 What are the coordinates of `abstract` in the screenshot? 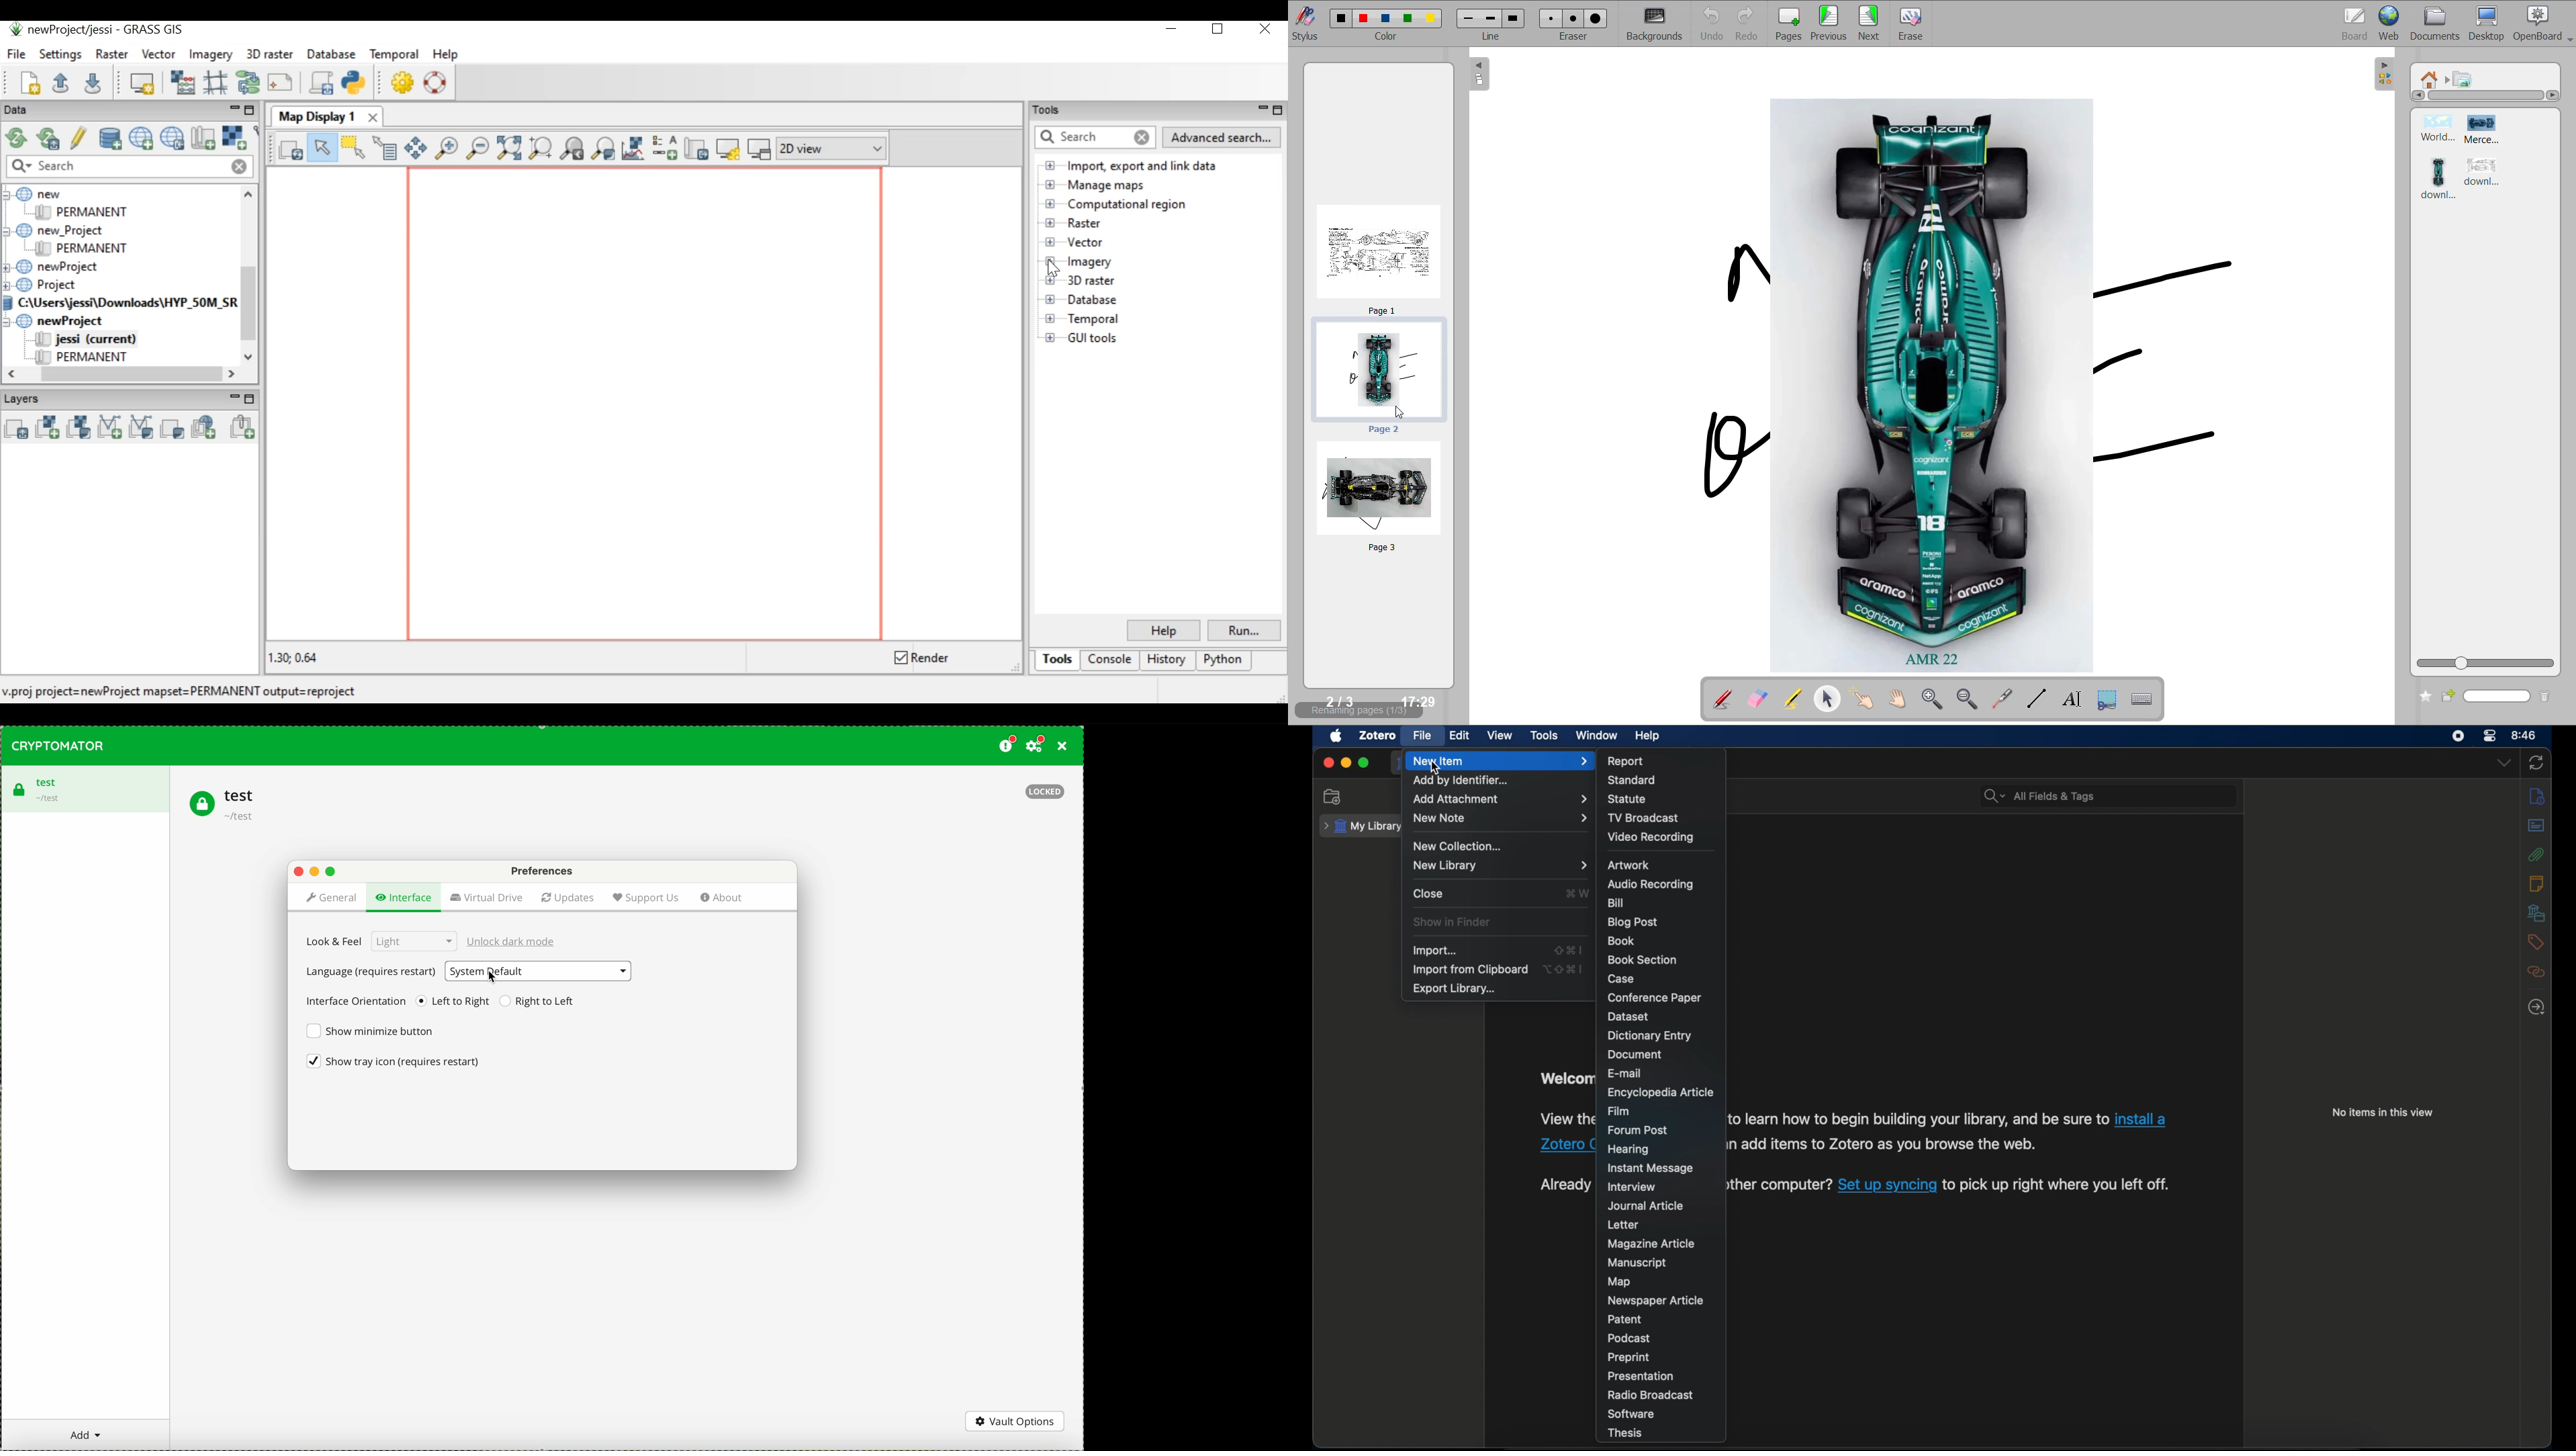 It's located at (2536, 826).